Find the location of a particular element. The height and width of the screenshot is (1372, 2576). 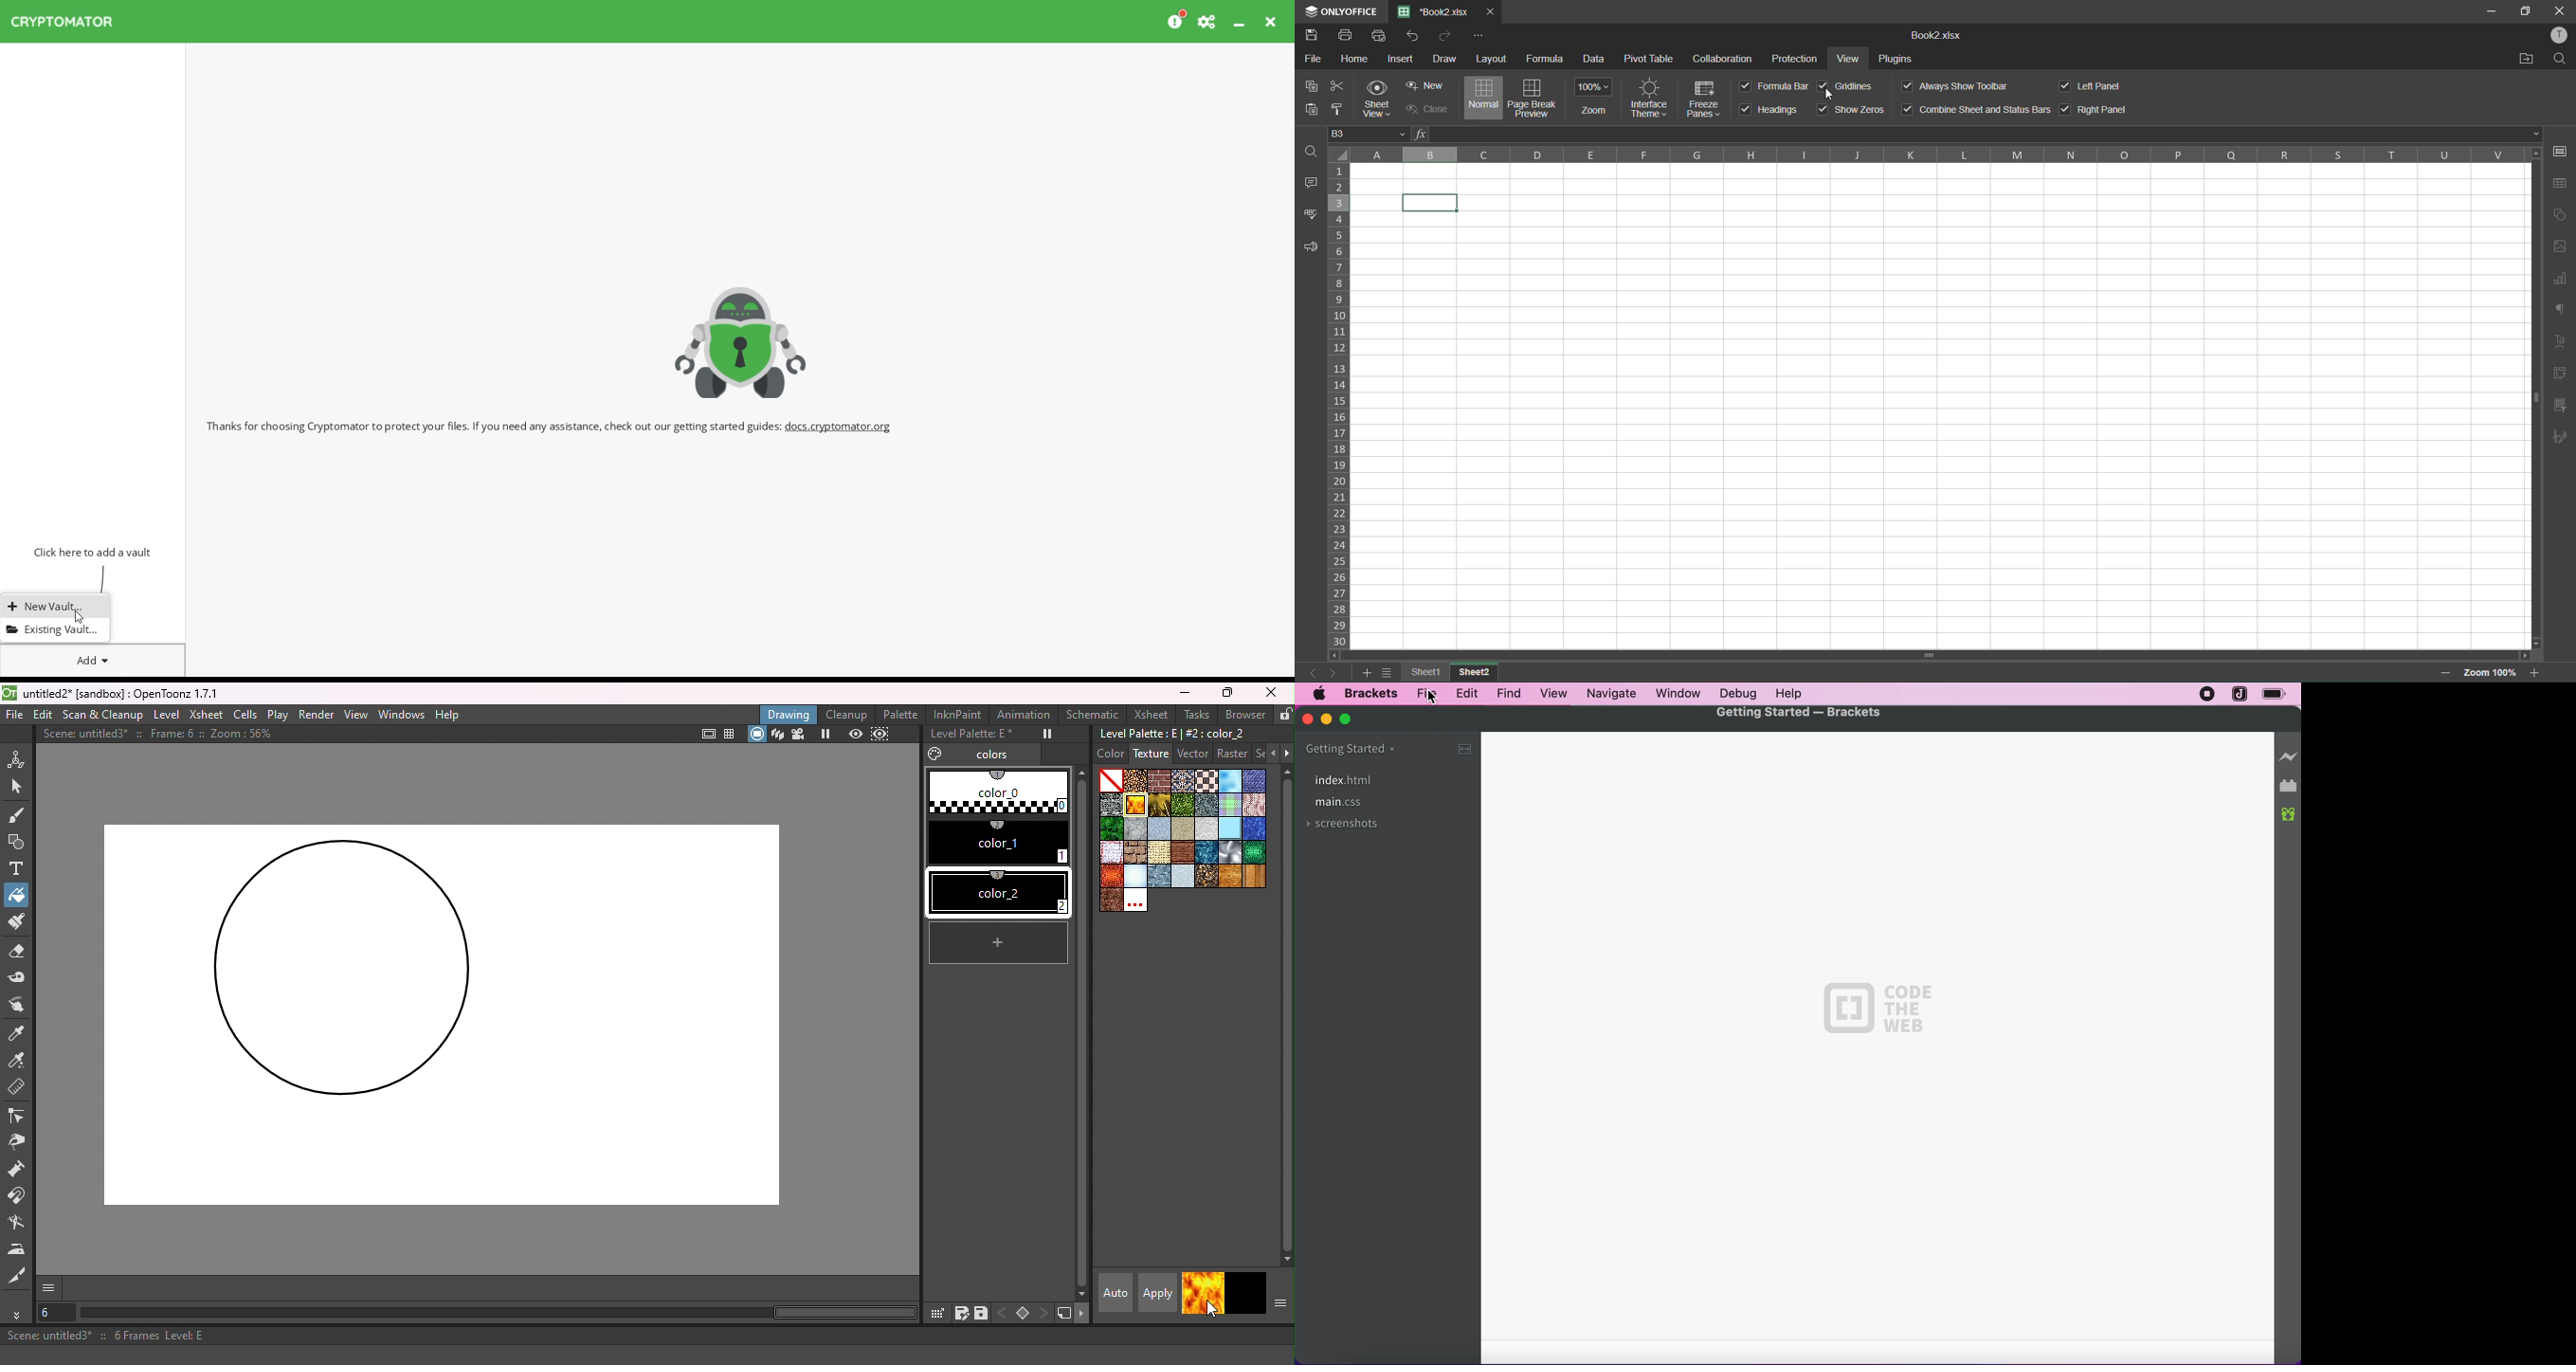

profile is located at coordinates (2560, 35).